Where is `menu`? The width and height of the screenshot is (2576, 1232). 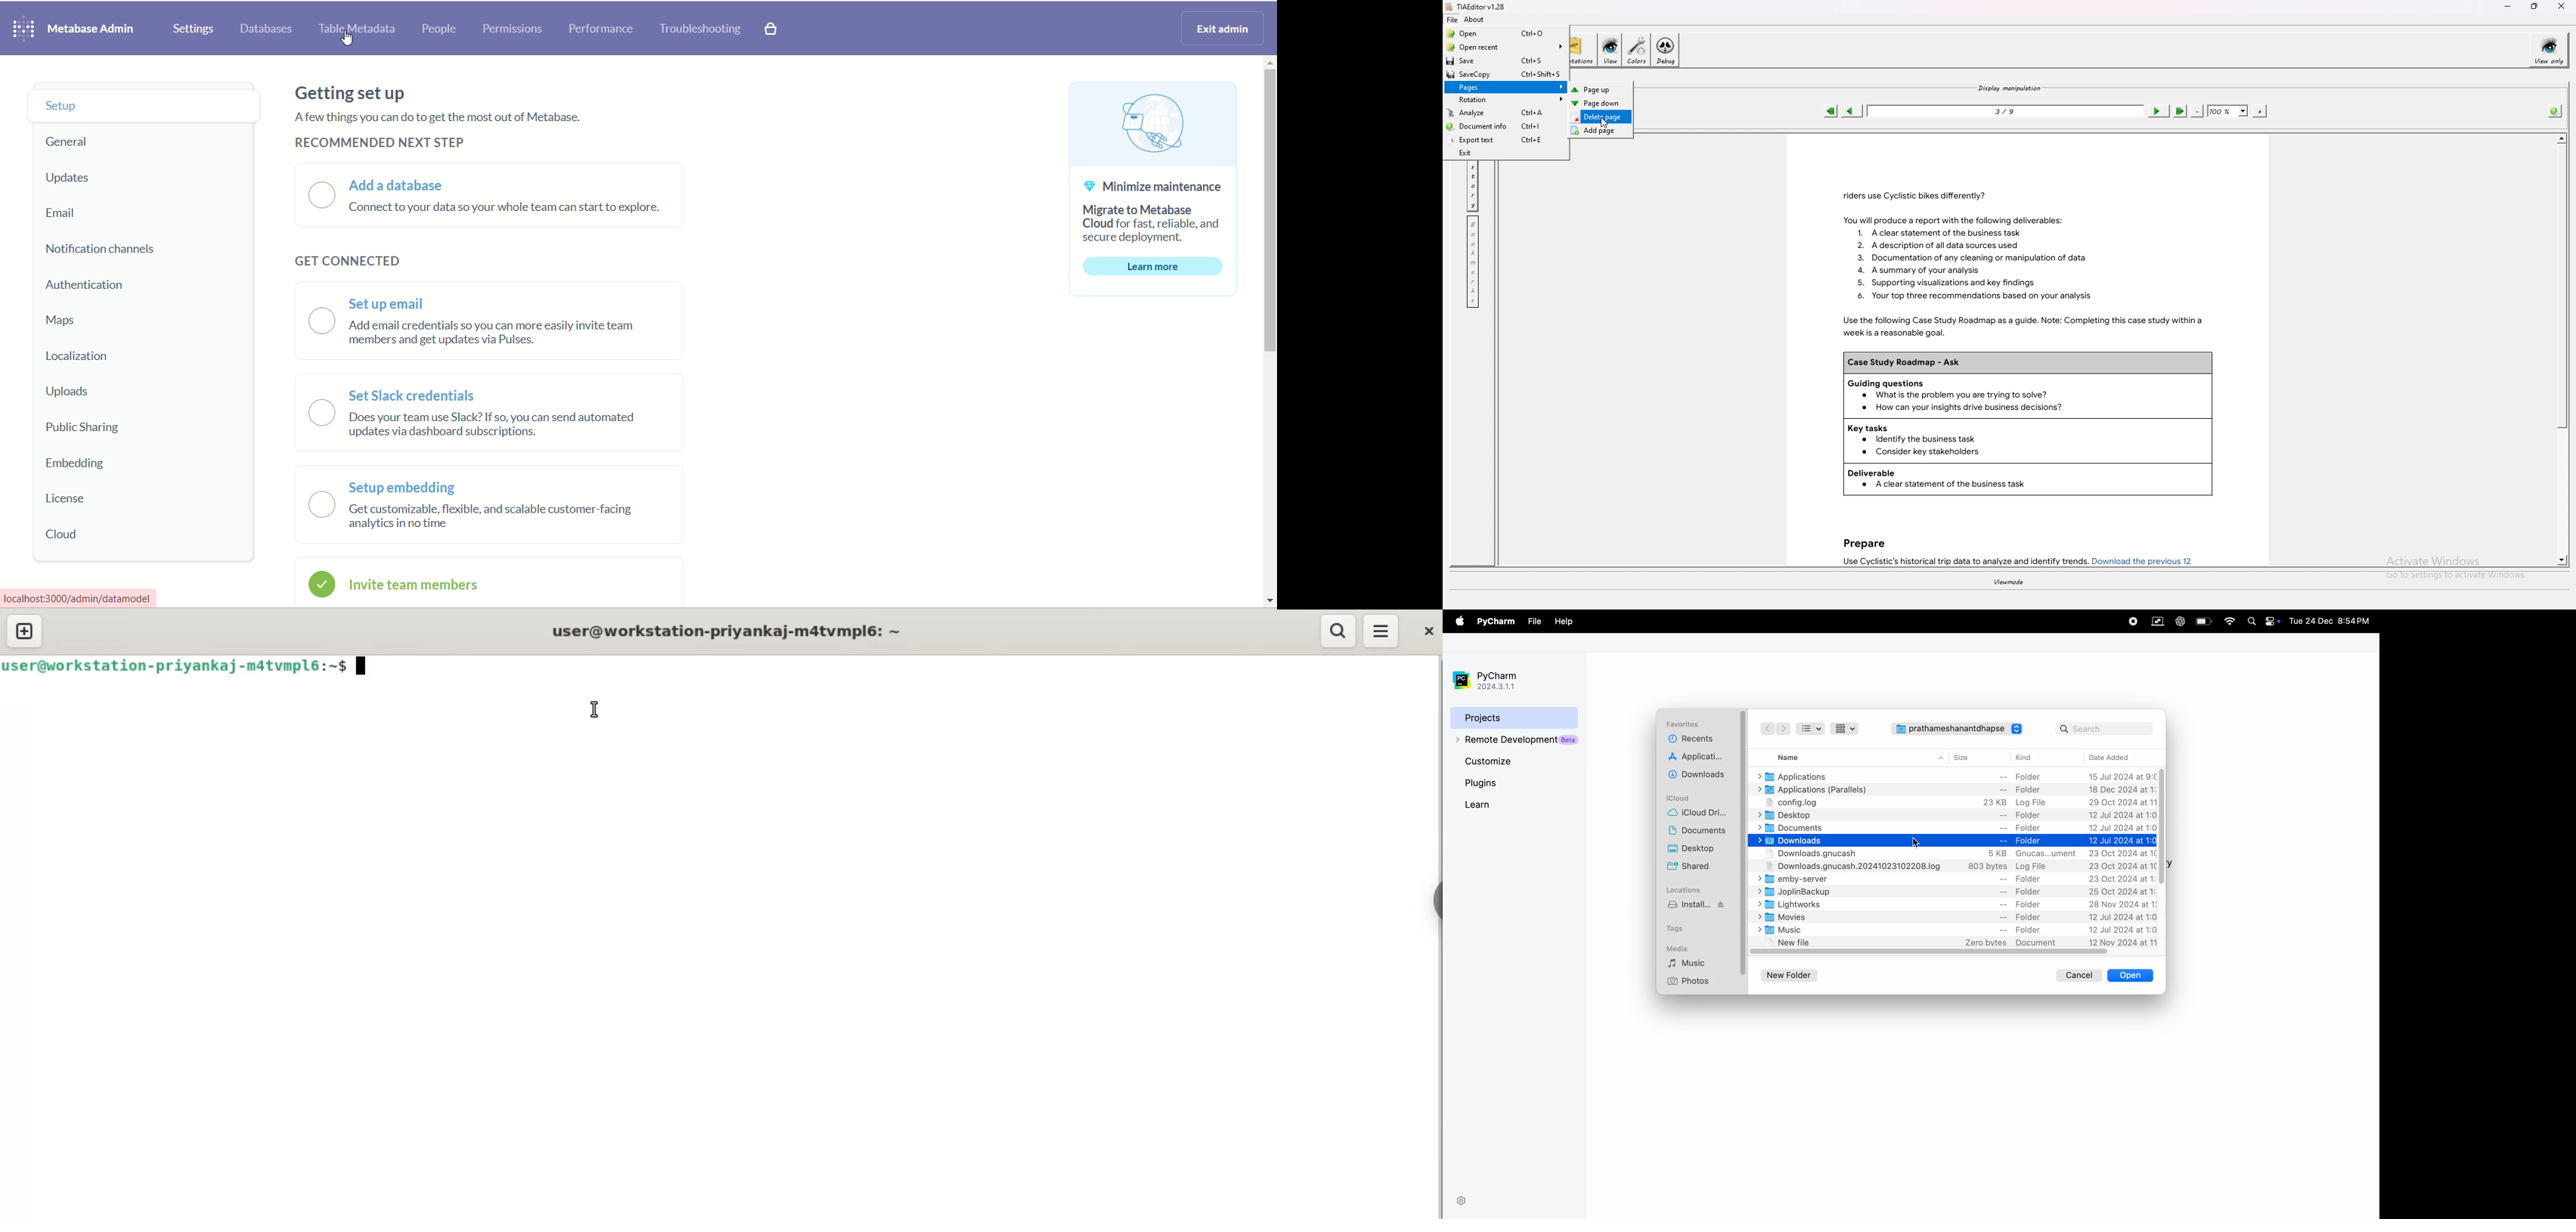 menu is located at coordinates (1382, 630).